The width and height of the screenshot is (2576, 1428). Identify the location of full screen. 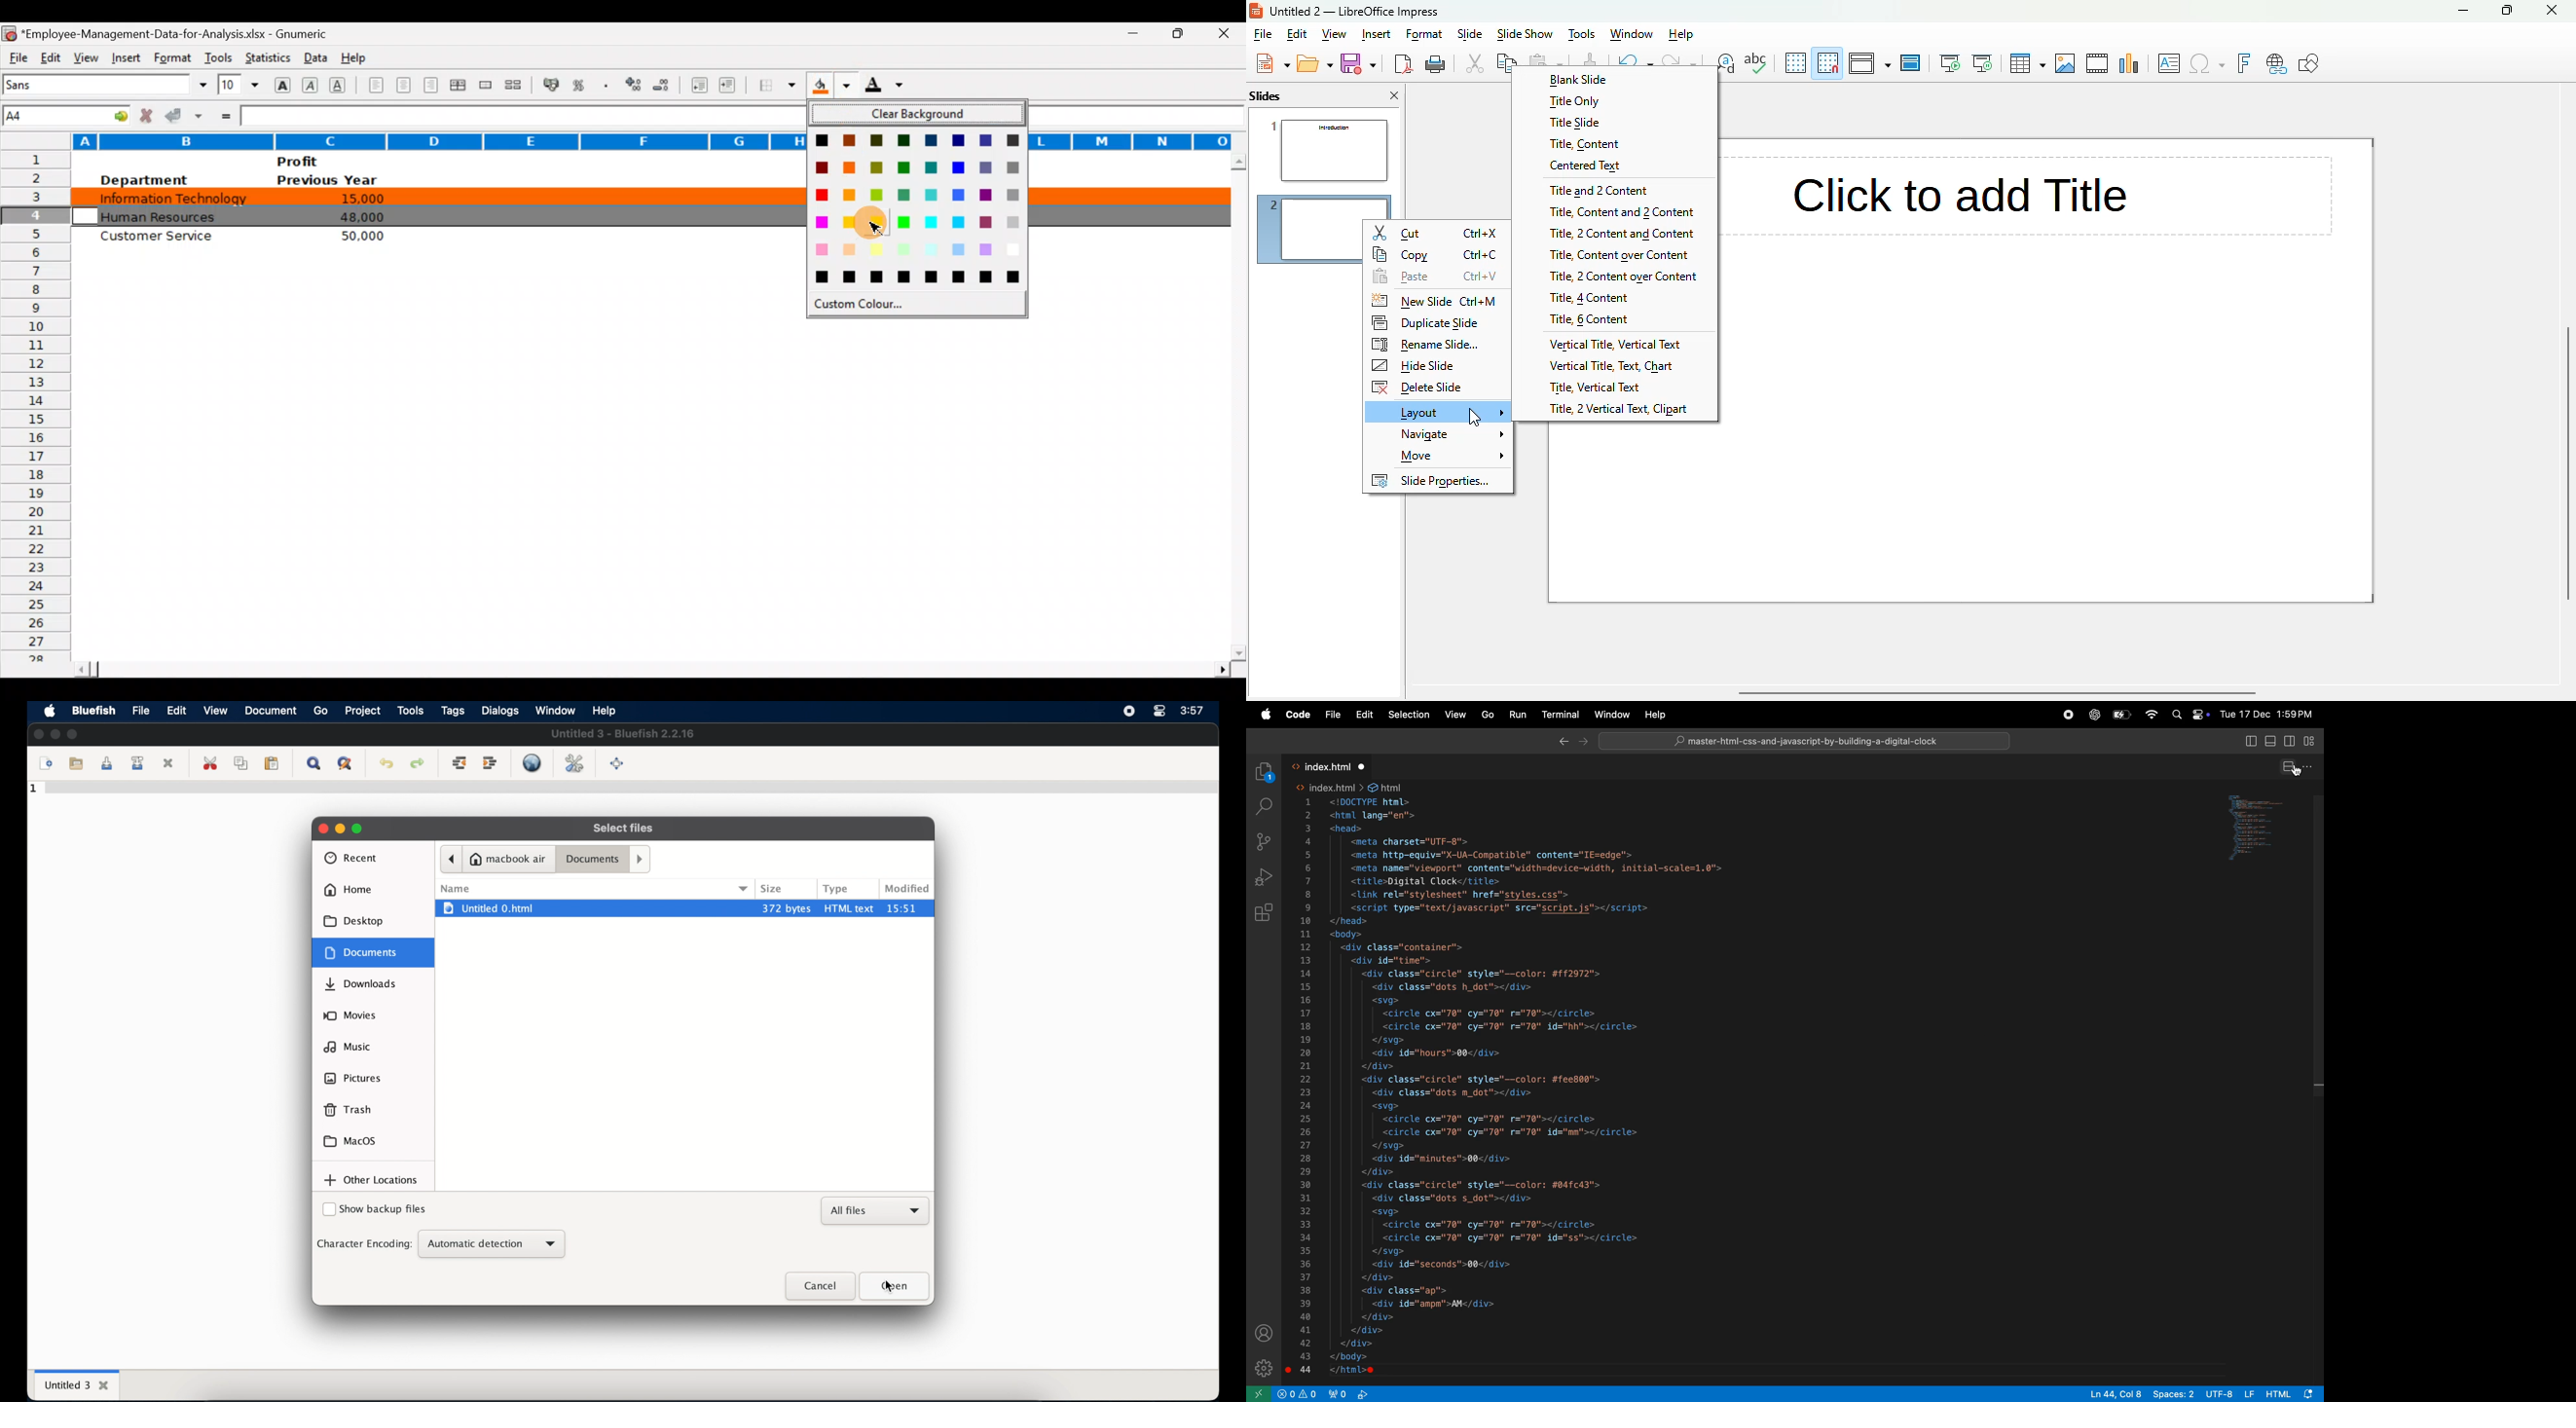
(618, 764).